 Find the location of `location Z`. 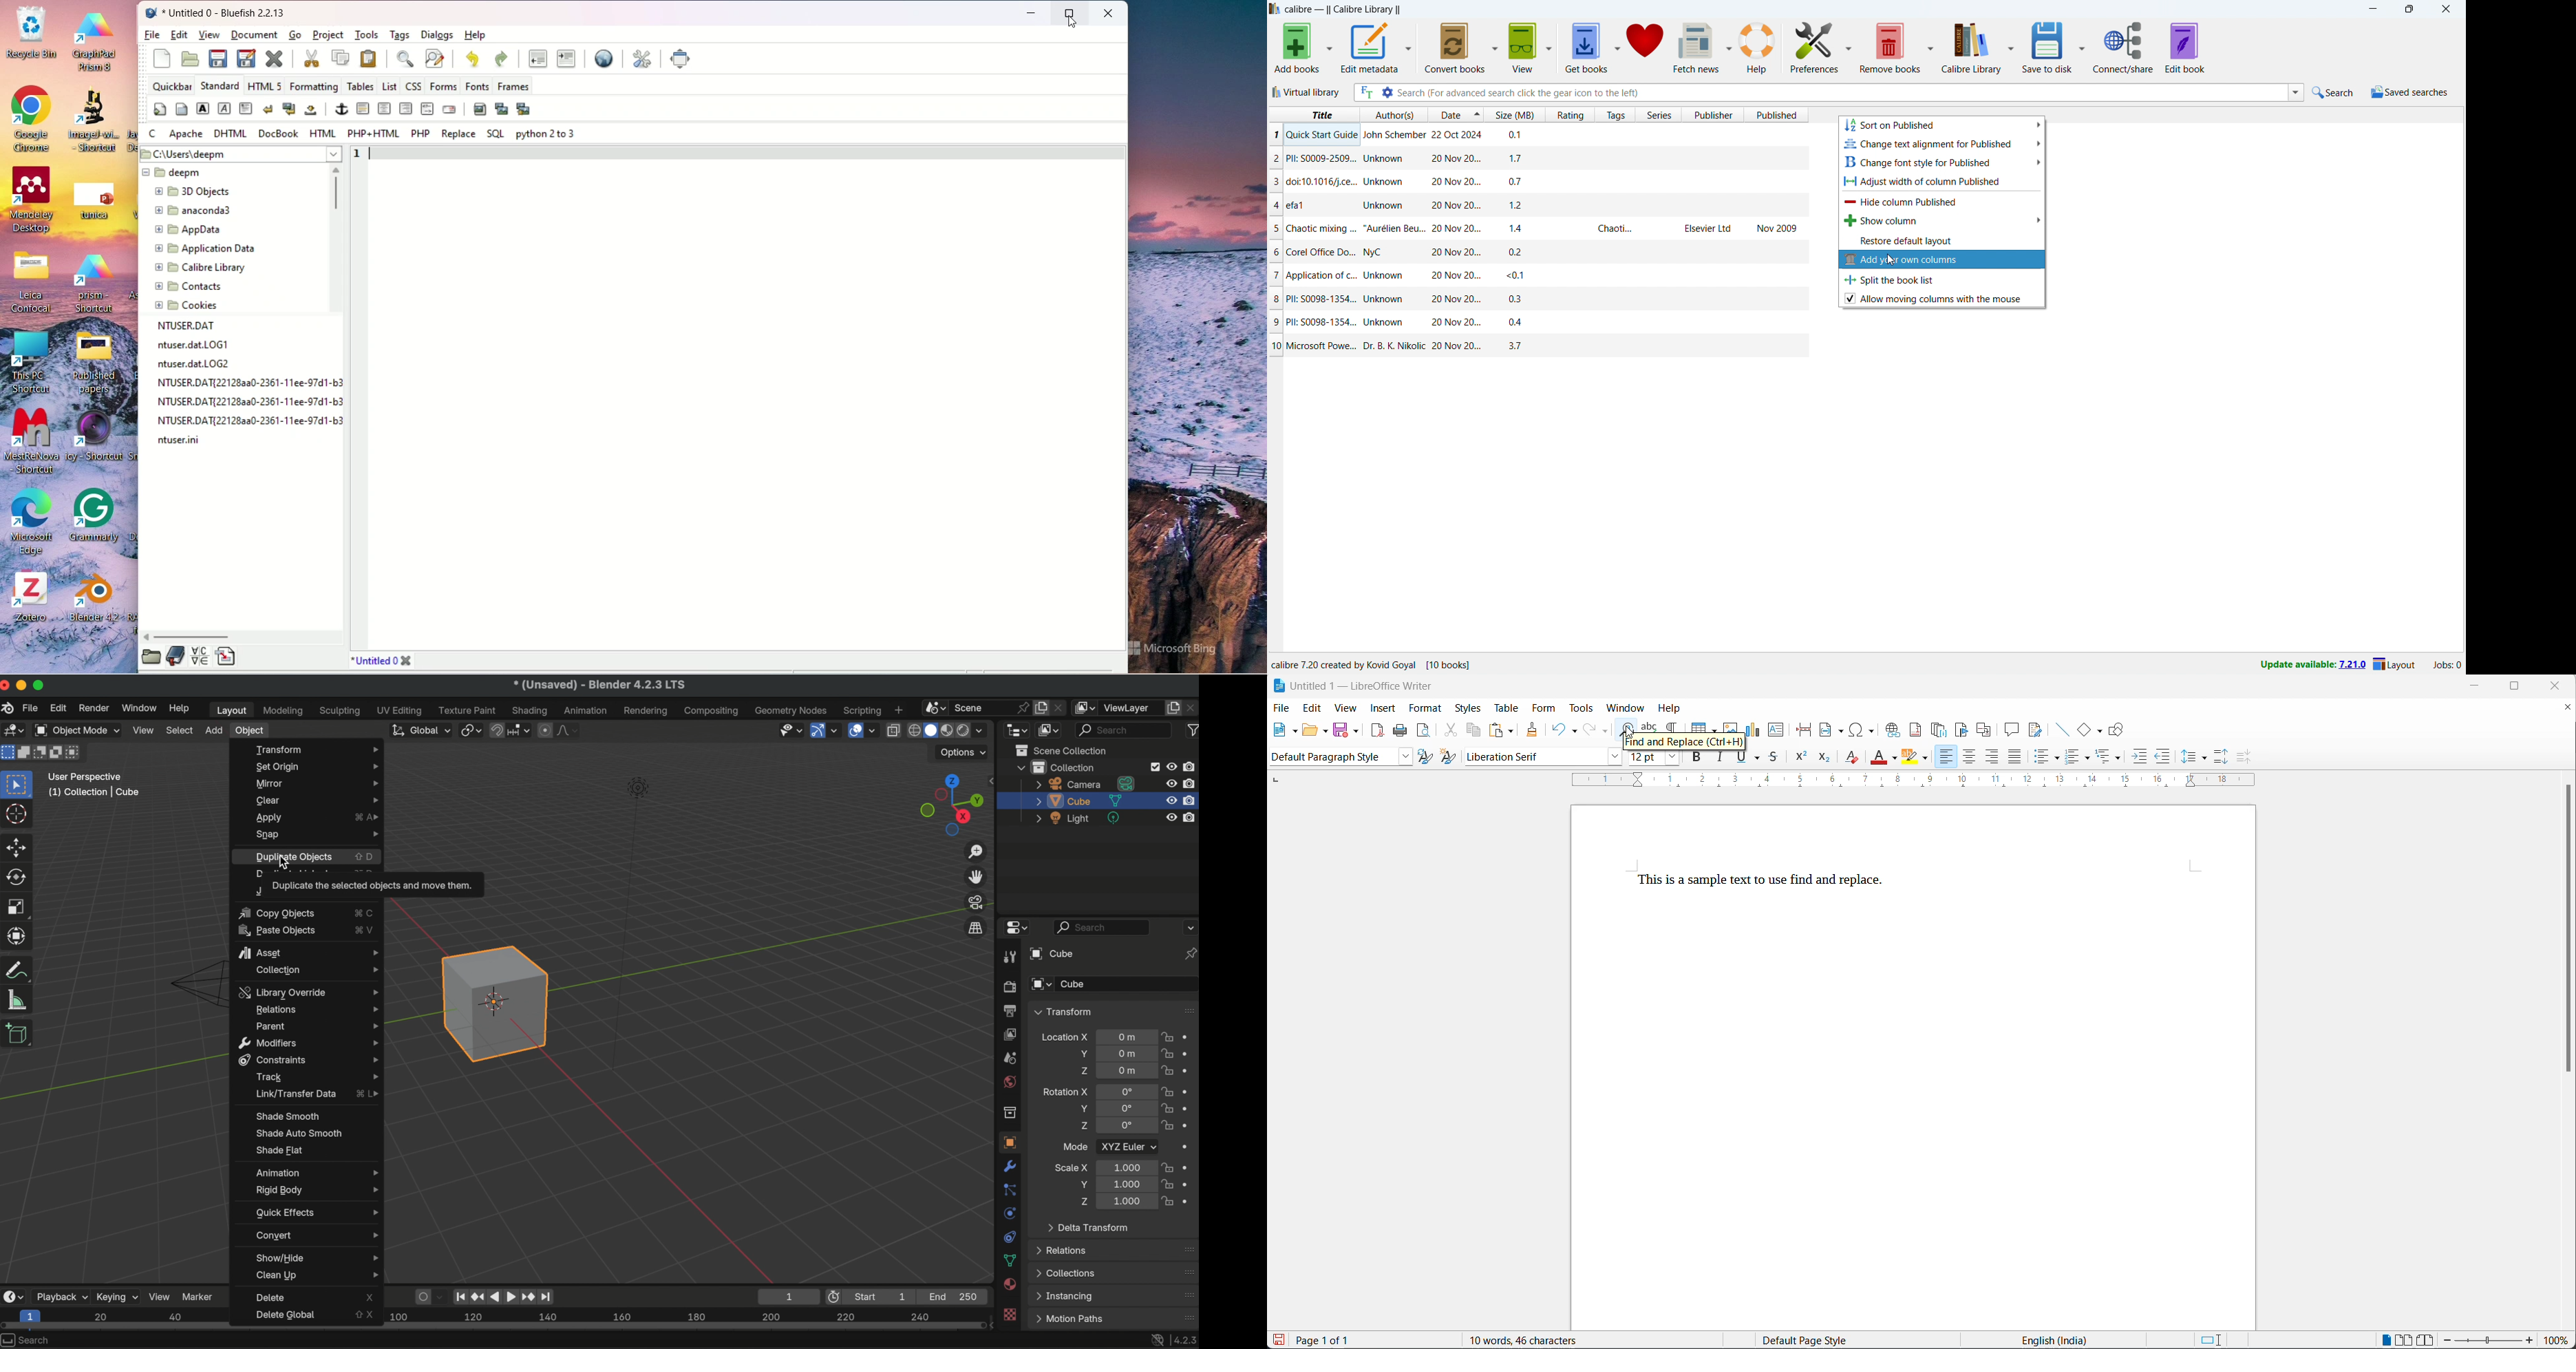

location Z is located at coordinates (1083, 1070).